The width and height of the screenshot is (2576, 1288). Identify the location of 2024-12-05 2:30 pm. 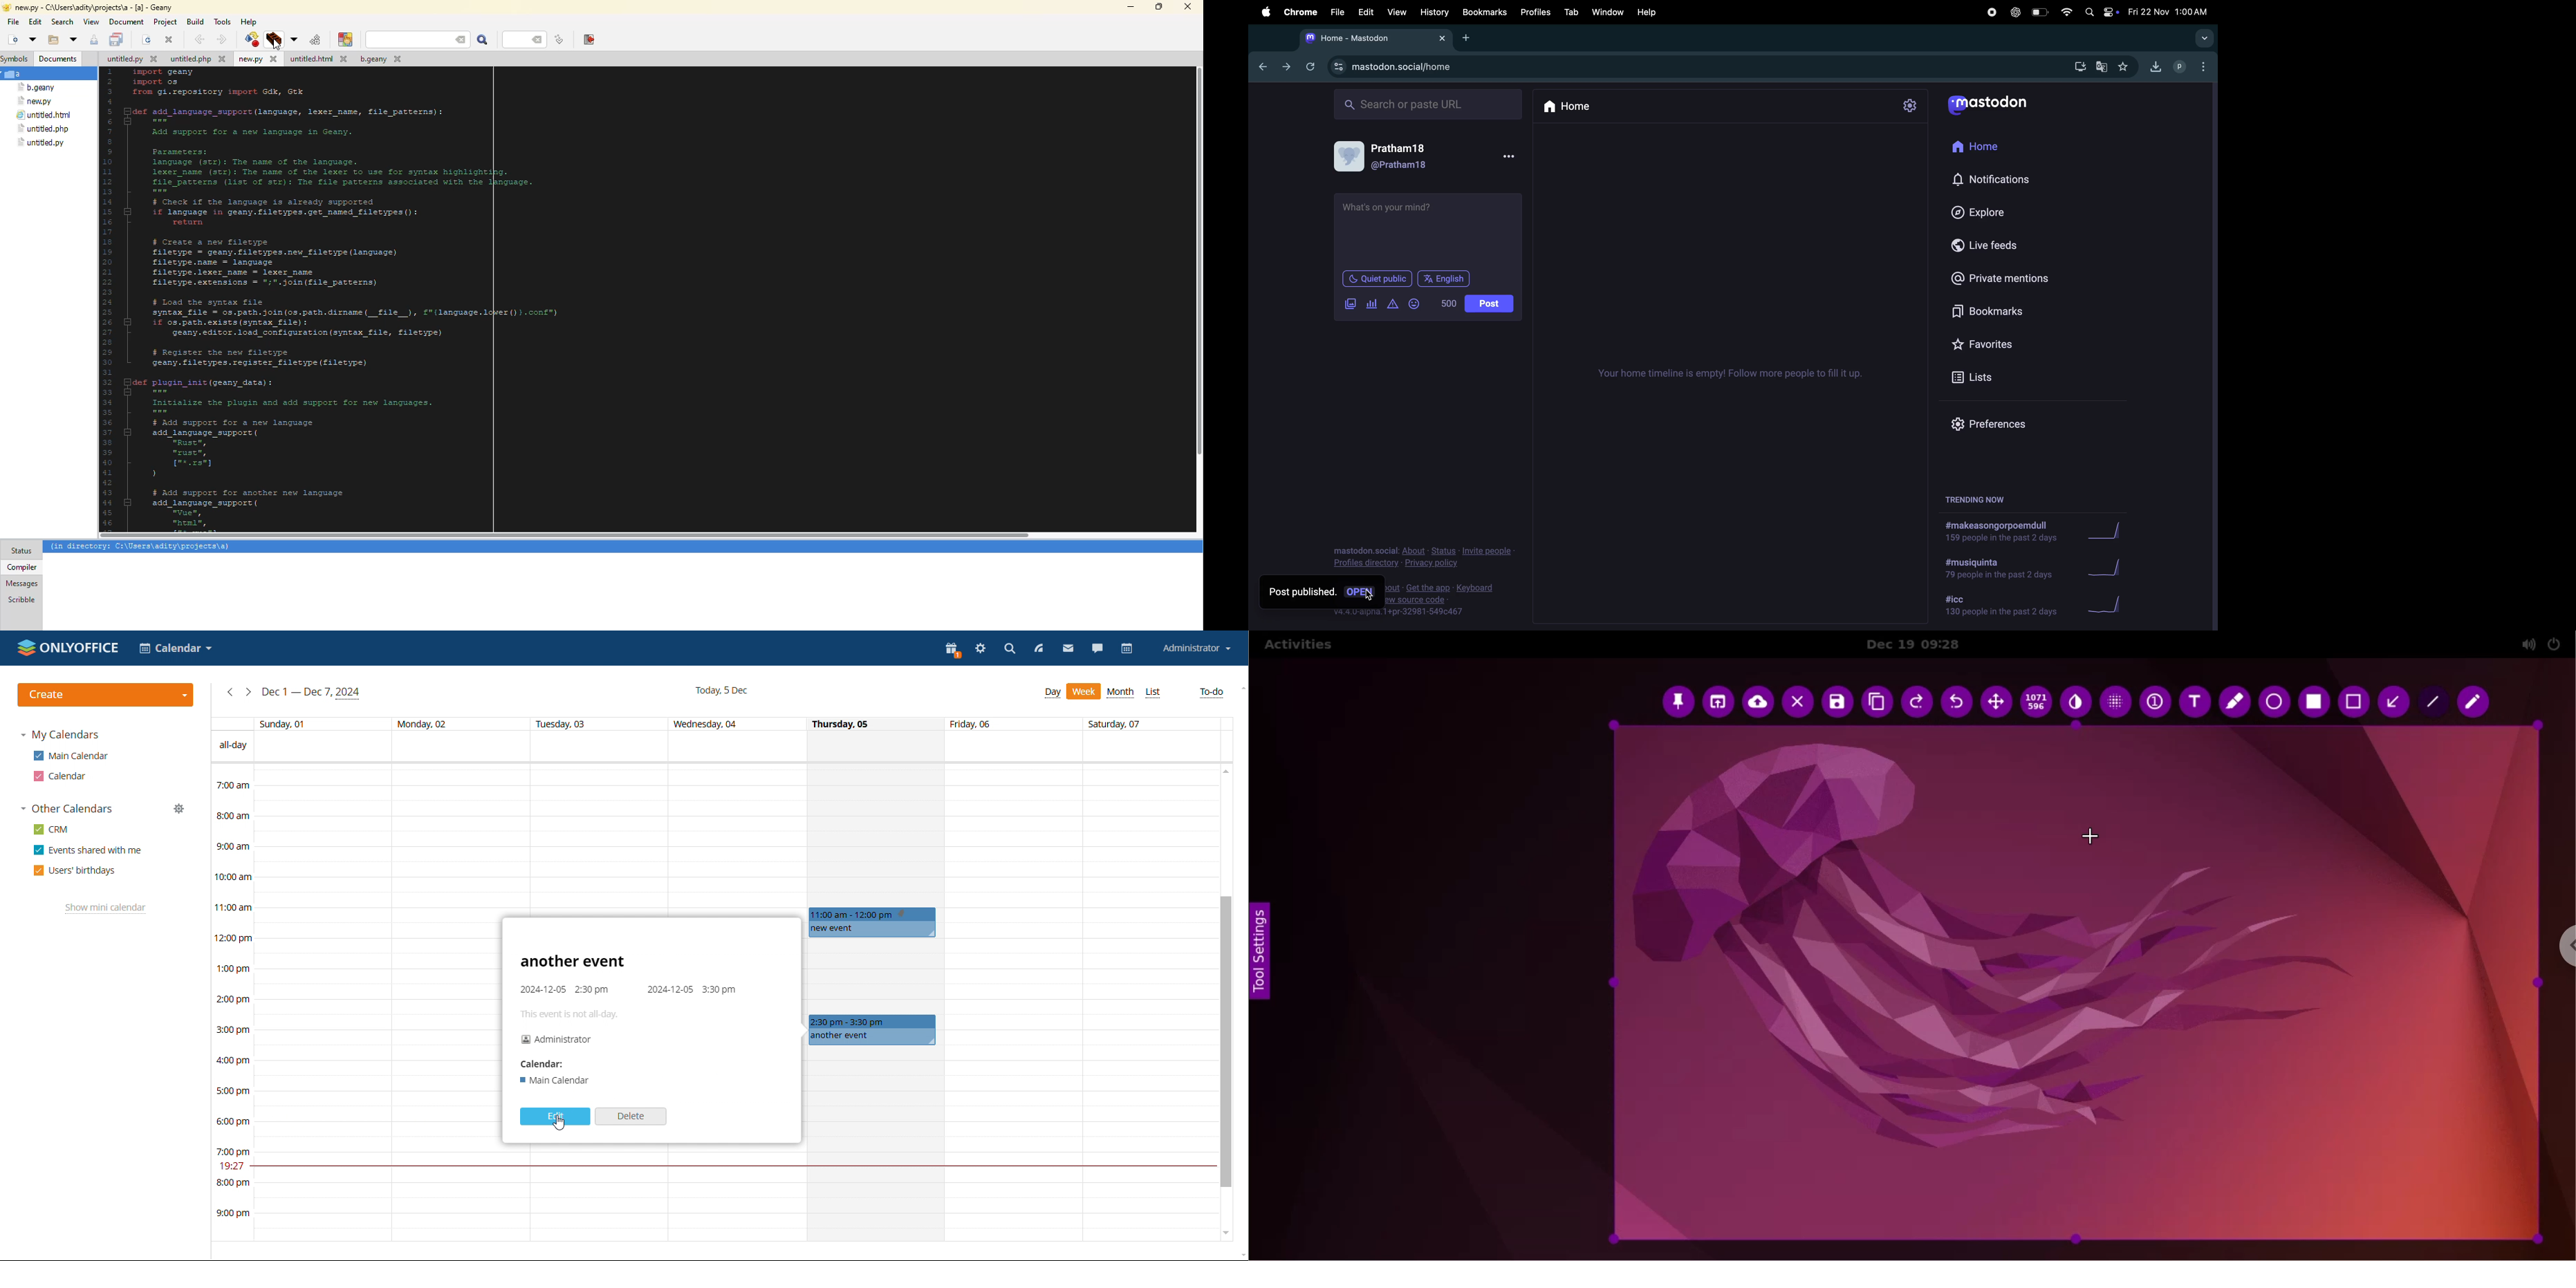
(569, 989).